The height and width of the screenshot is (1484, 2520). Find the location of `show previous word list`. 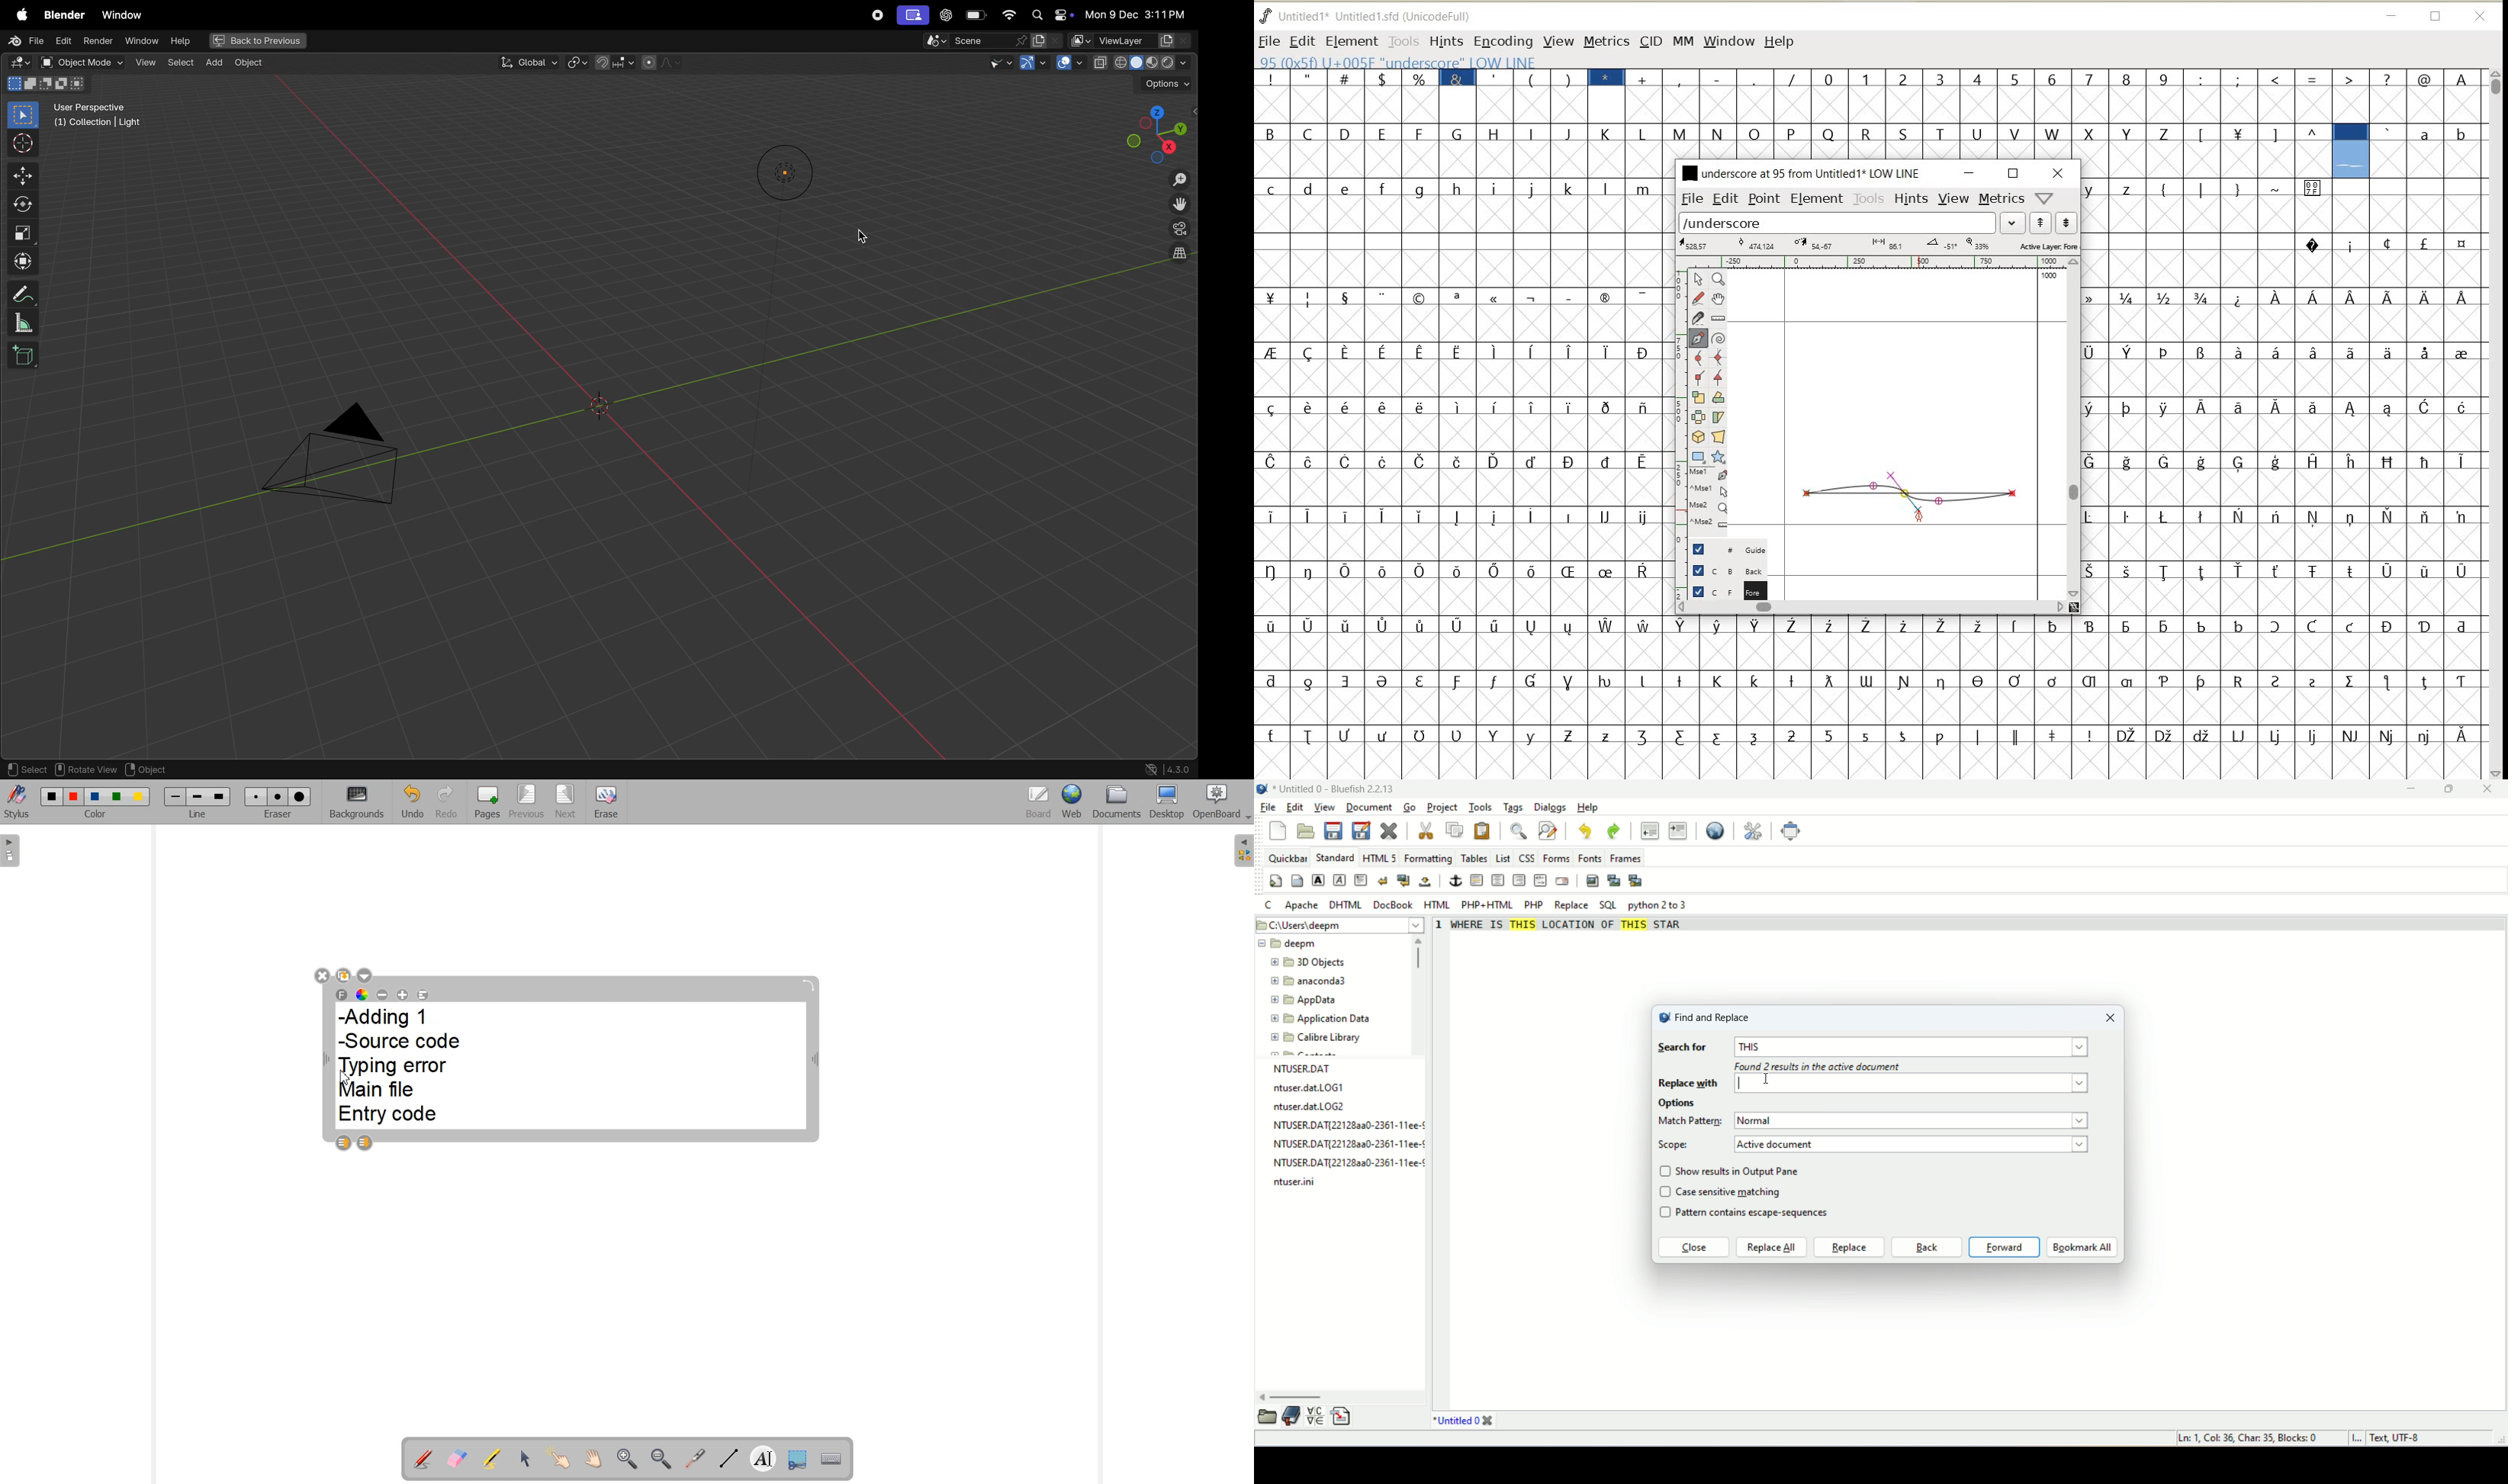

show previous word list is located at coordinates (2041, 223).